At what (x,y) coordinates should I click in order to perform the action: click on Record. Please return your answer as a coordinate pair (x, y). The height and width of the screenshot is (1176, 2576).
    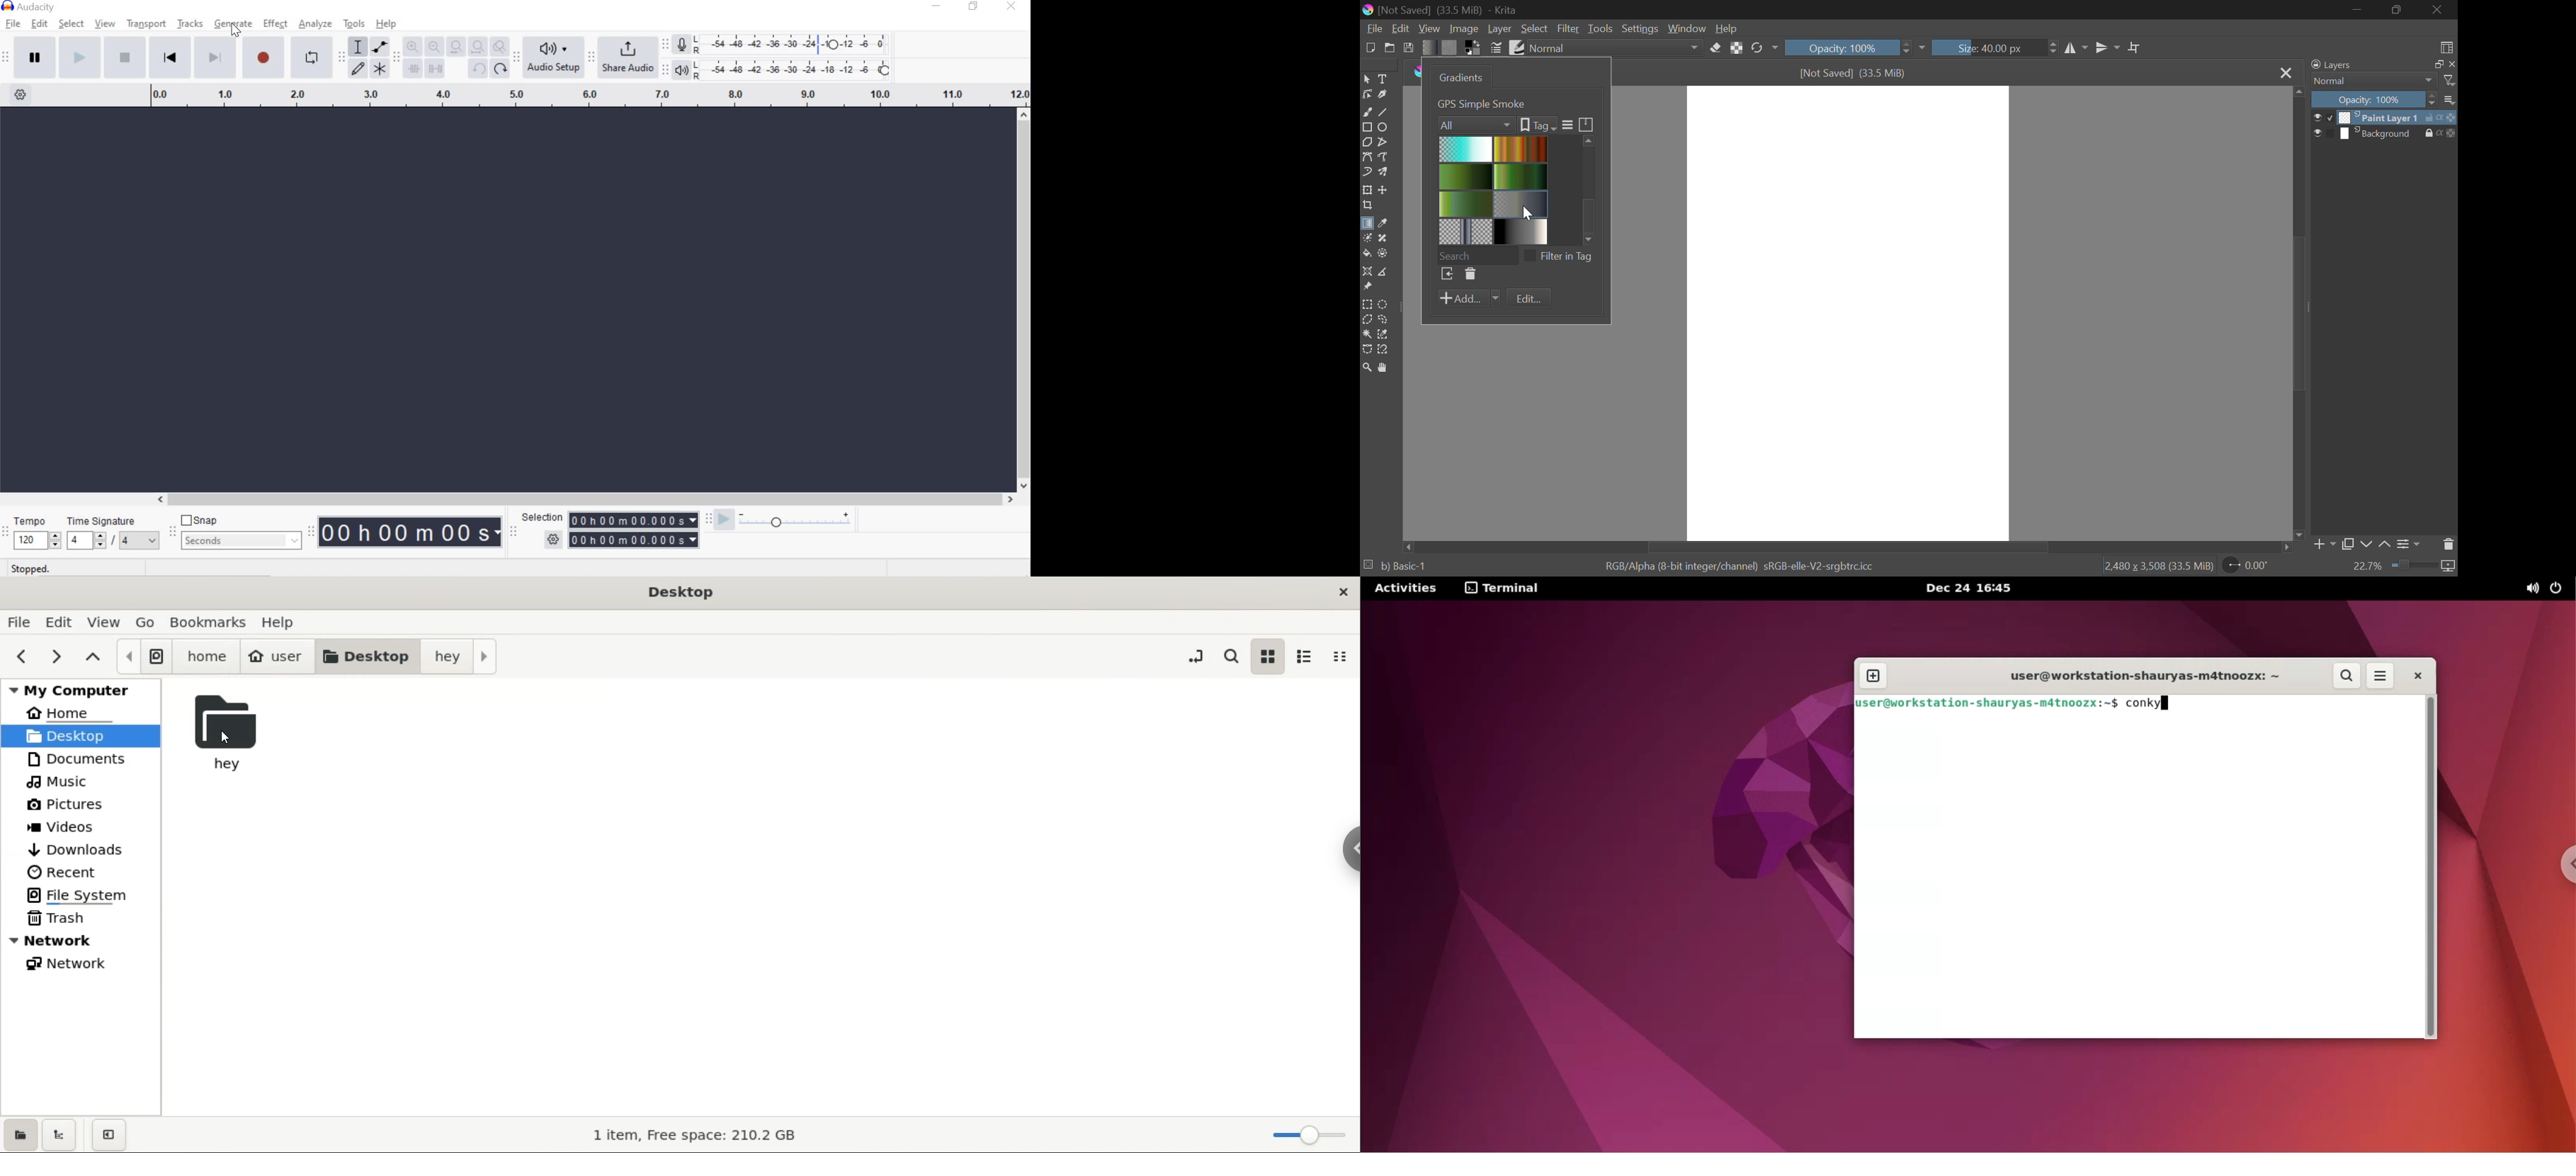
    Looking at the image, I should click on (266, 57).